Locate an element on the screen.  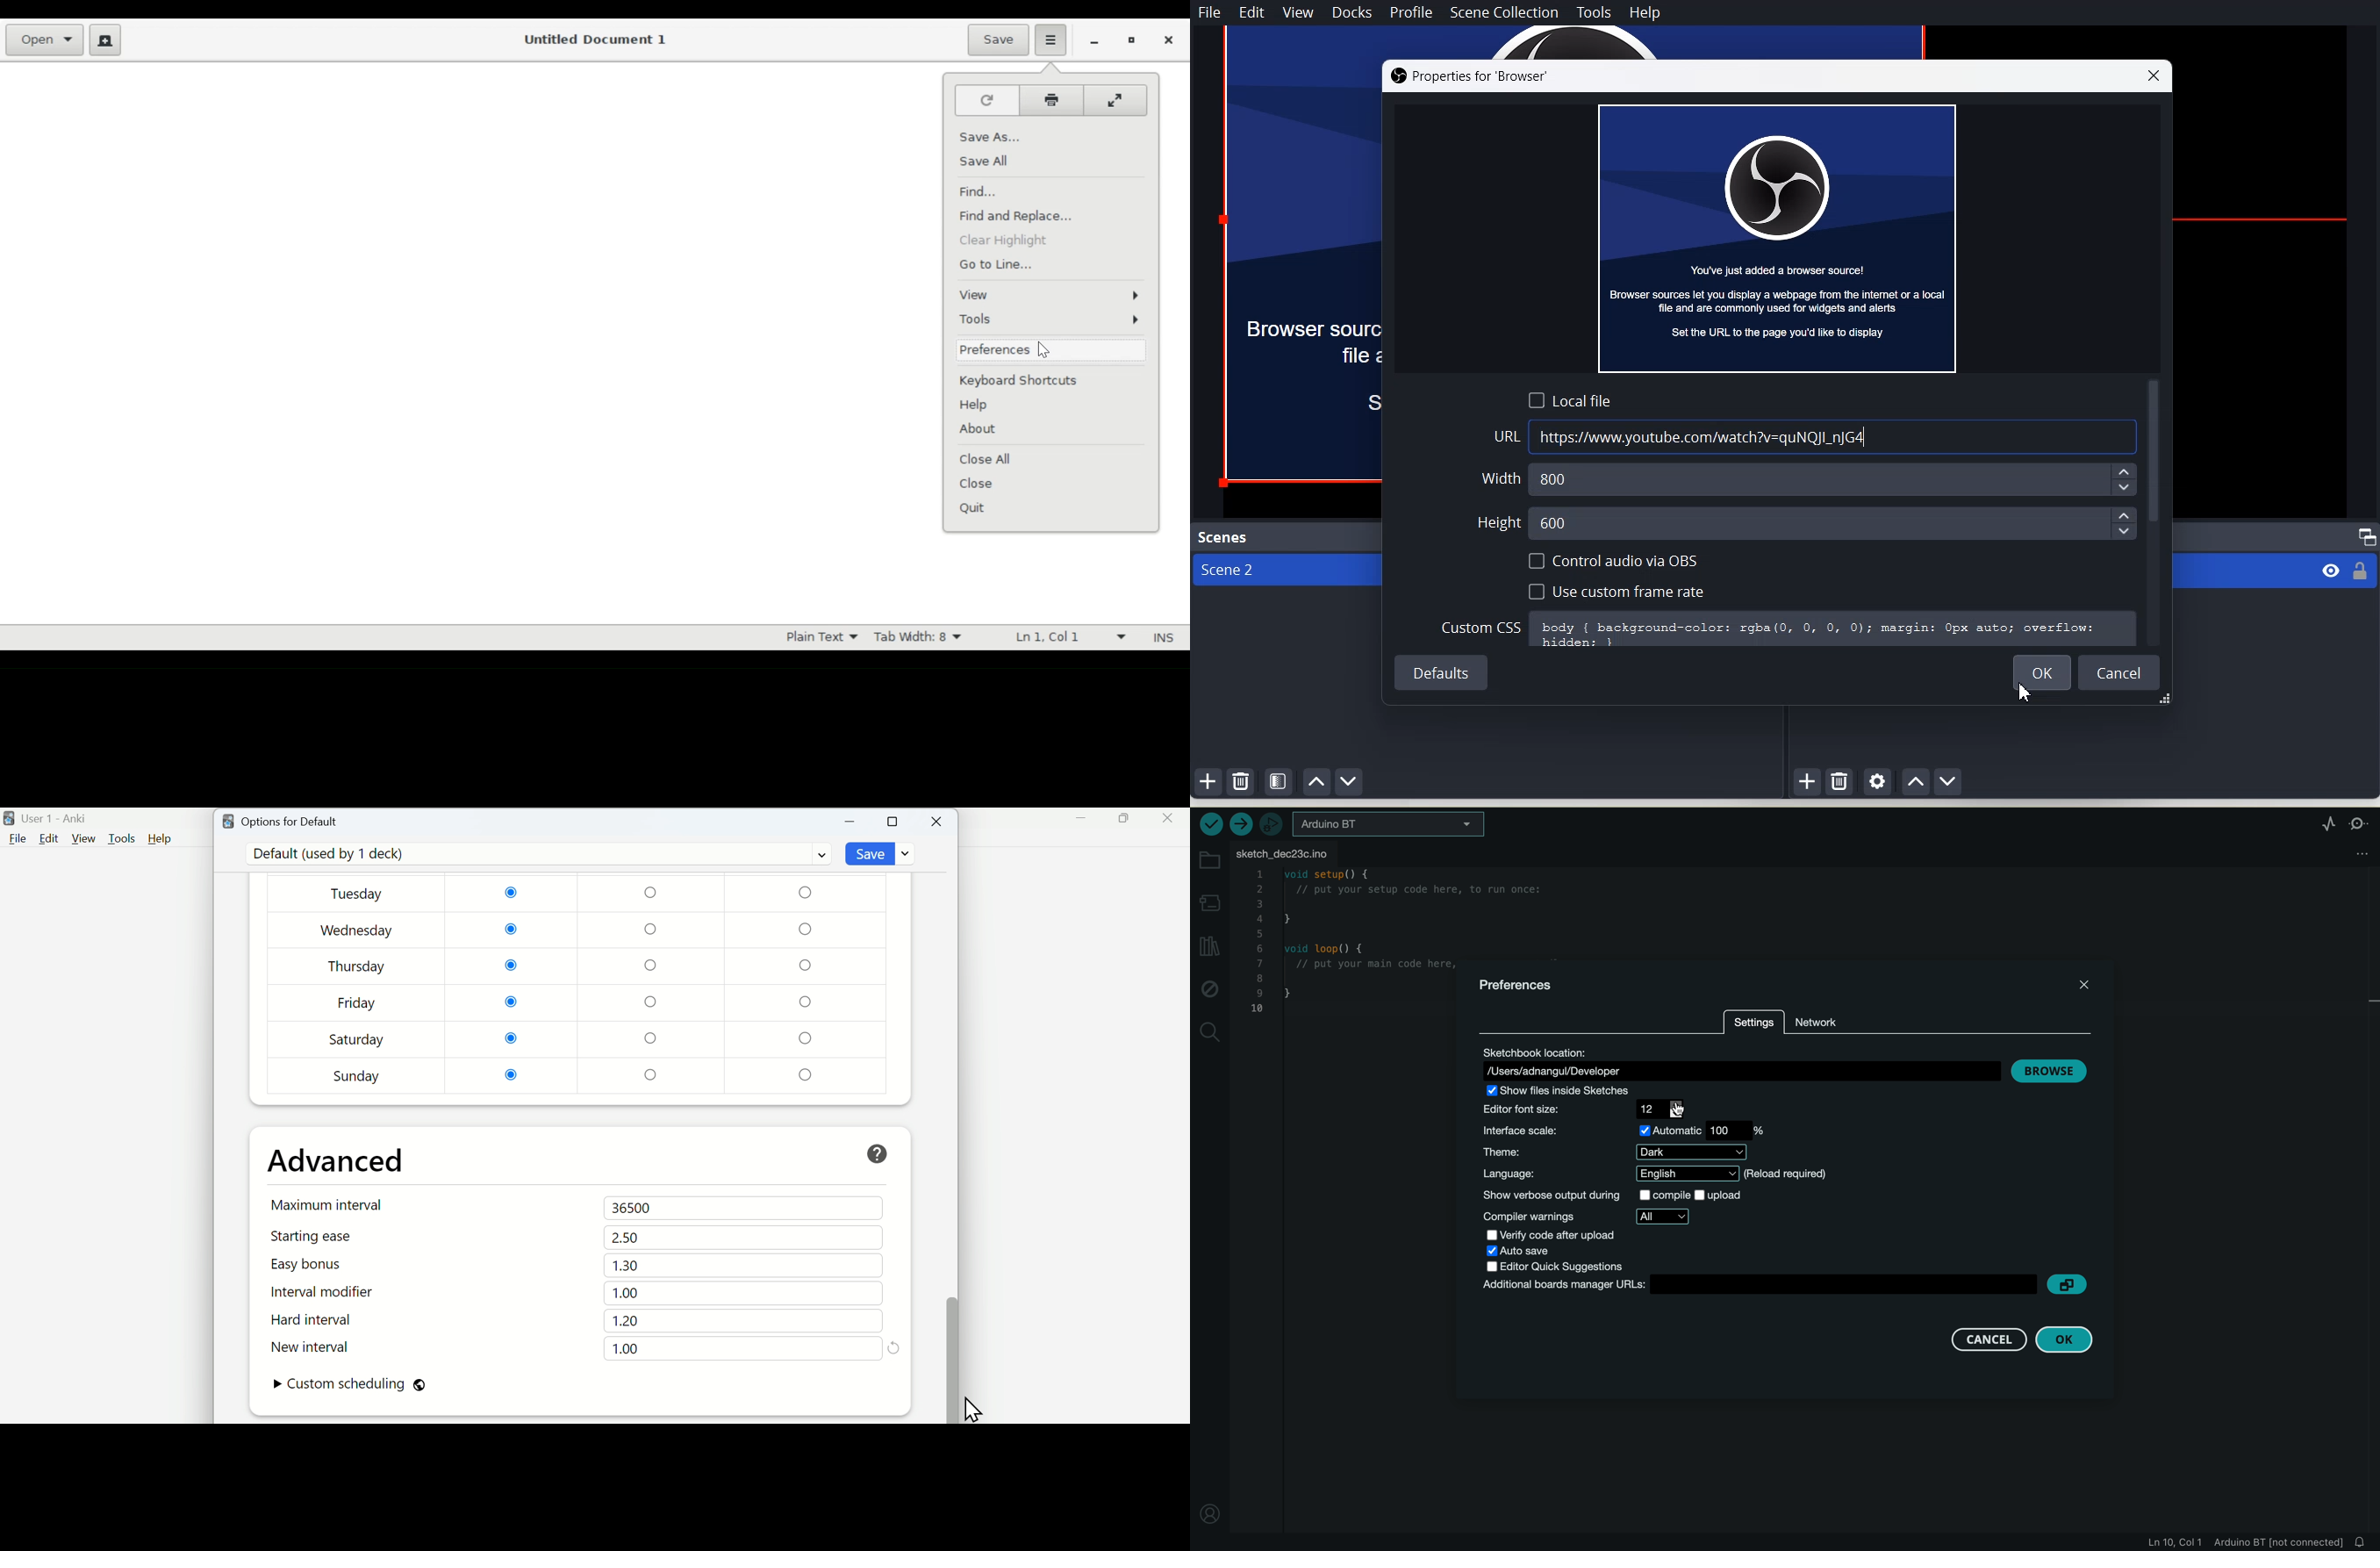
Tools is located at coordinates (1595, 11).